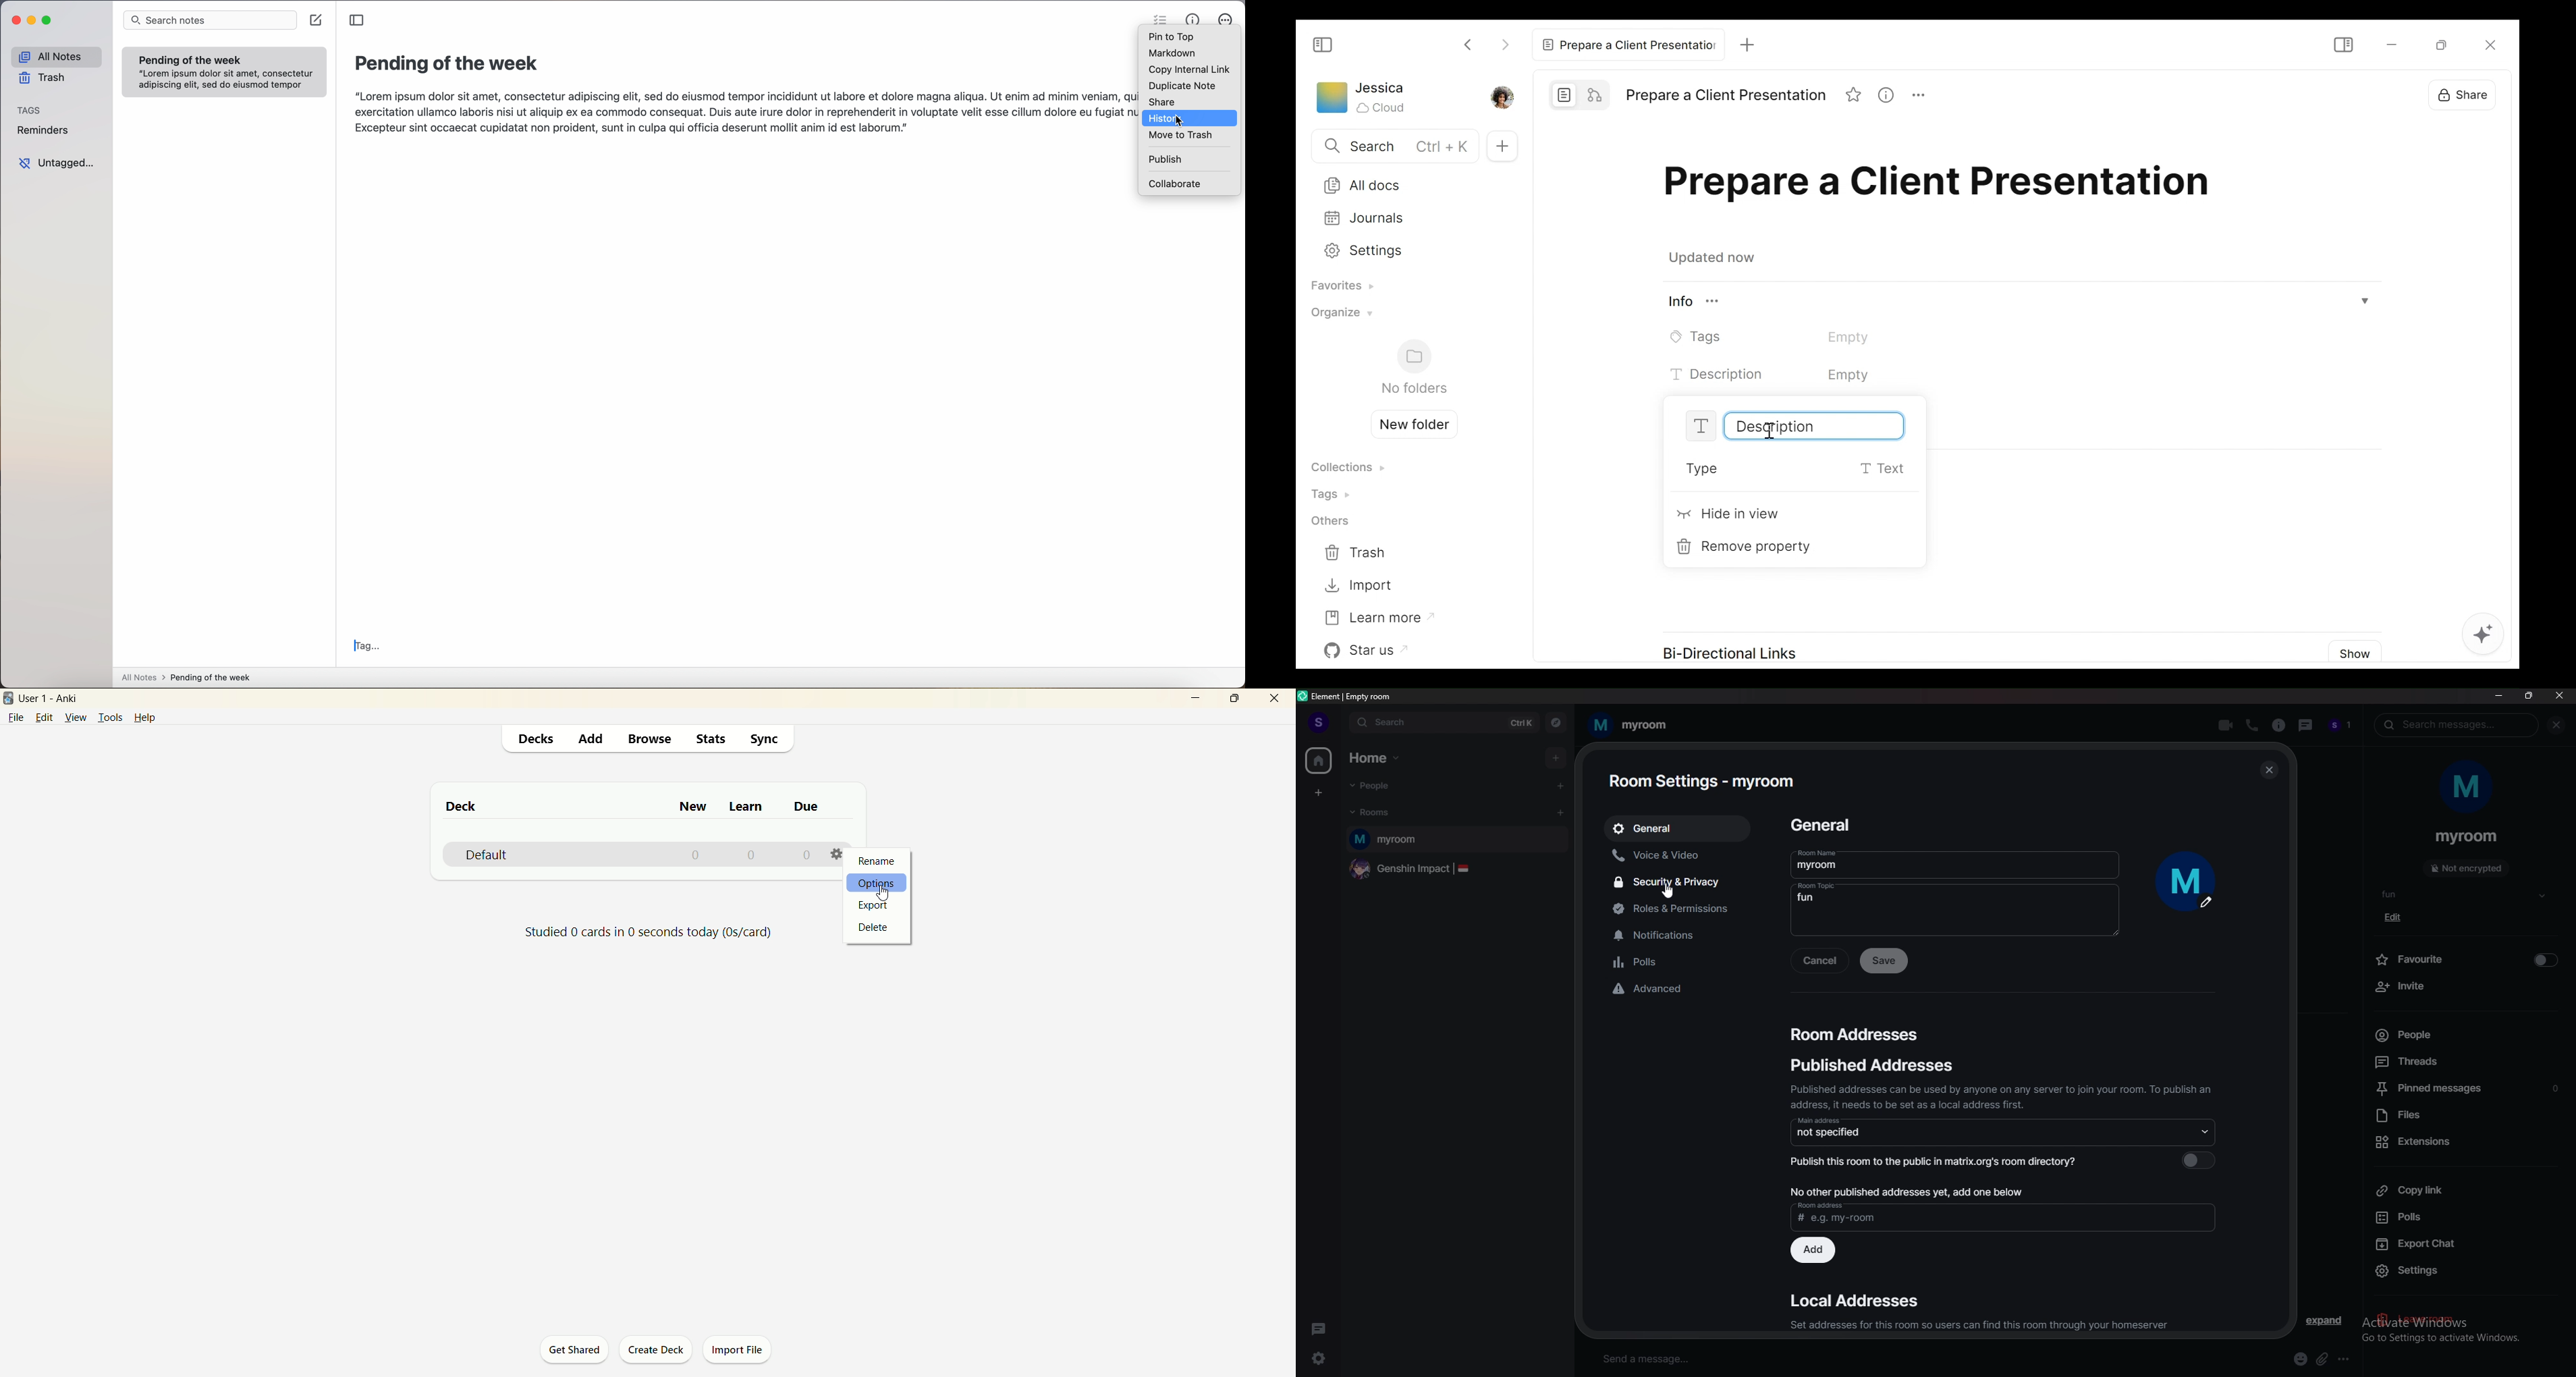  I want to click on pin to top, so click(1171, 36).